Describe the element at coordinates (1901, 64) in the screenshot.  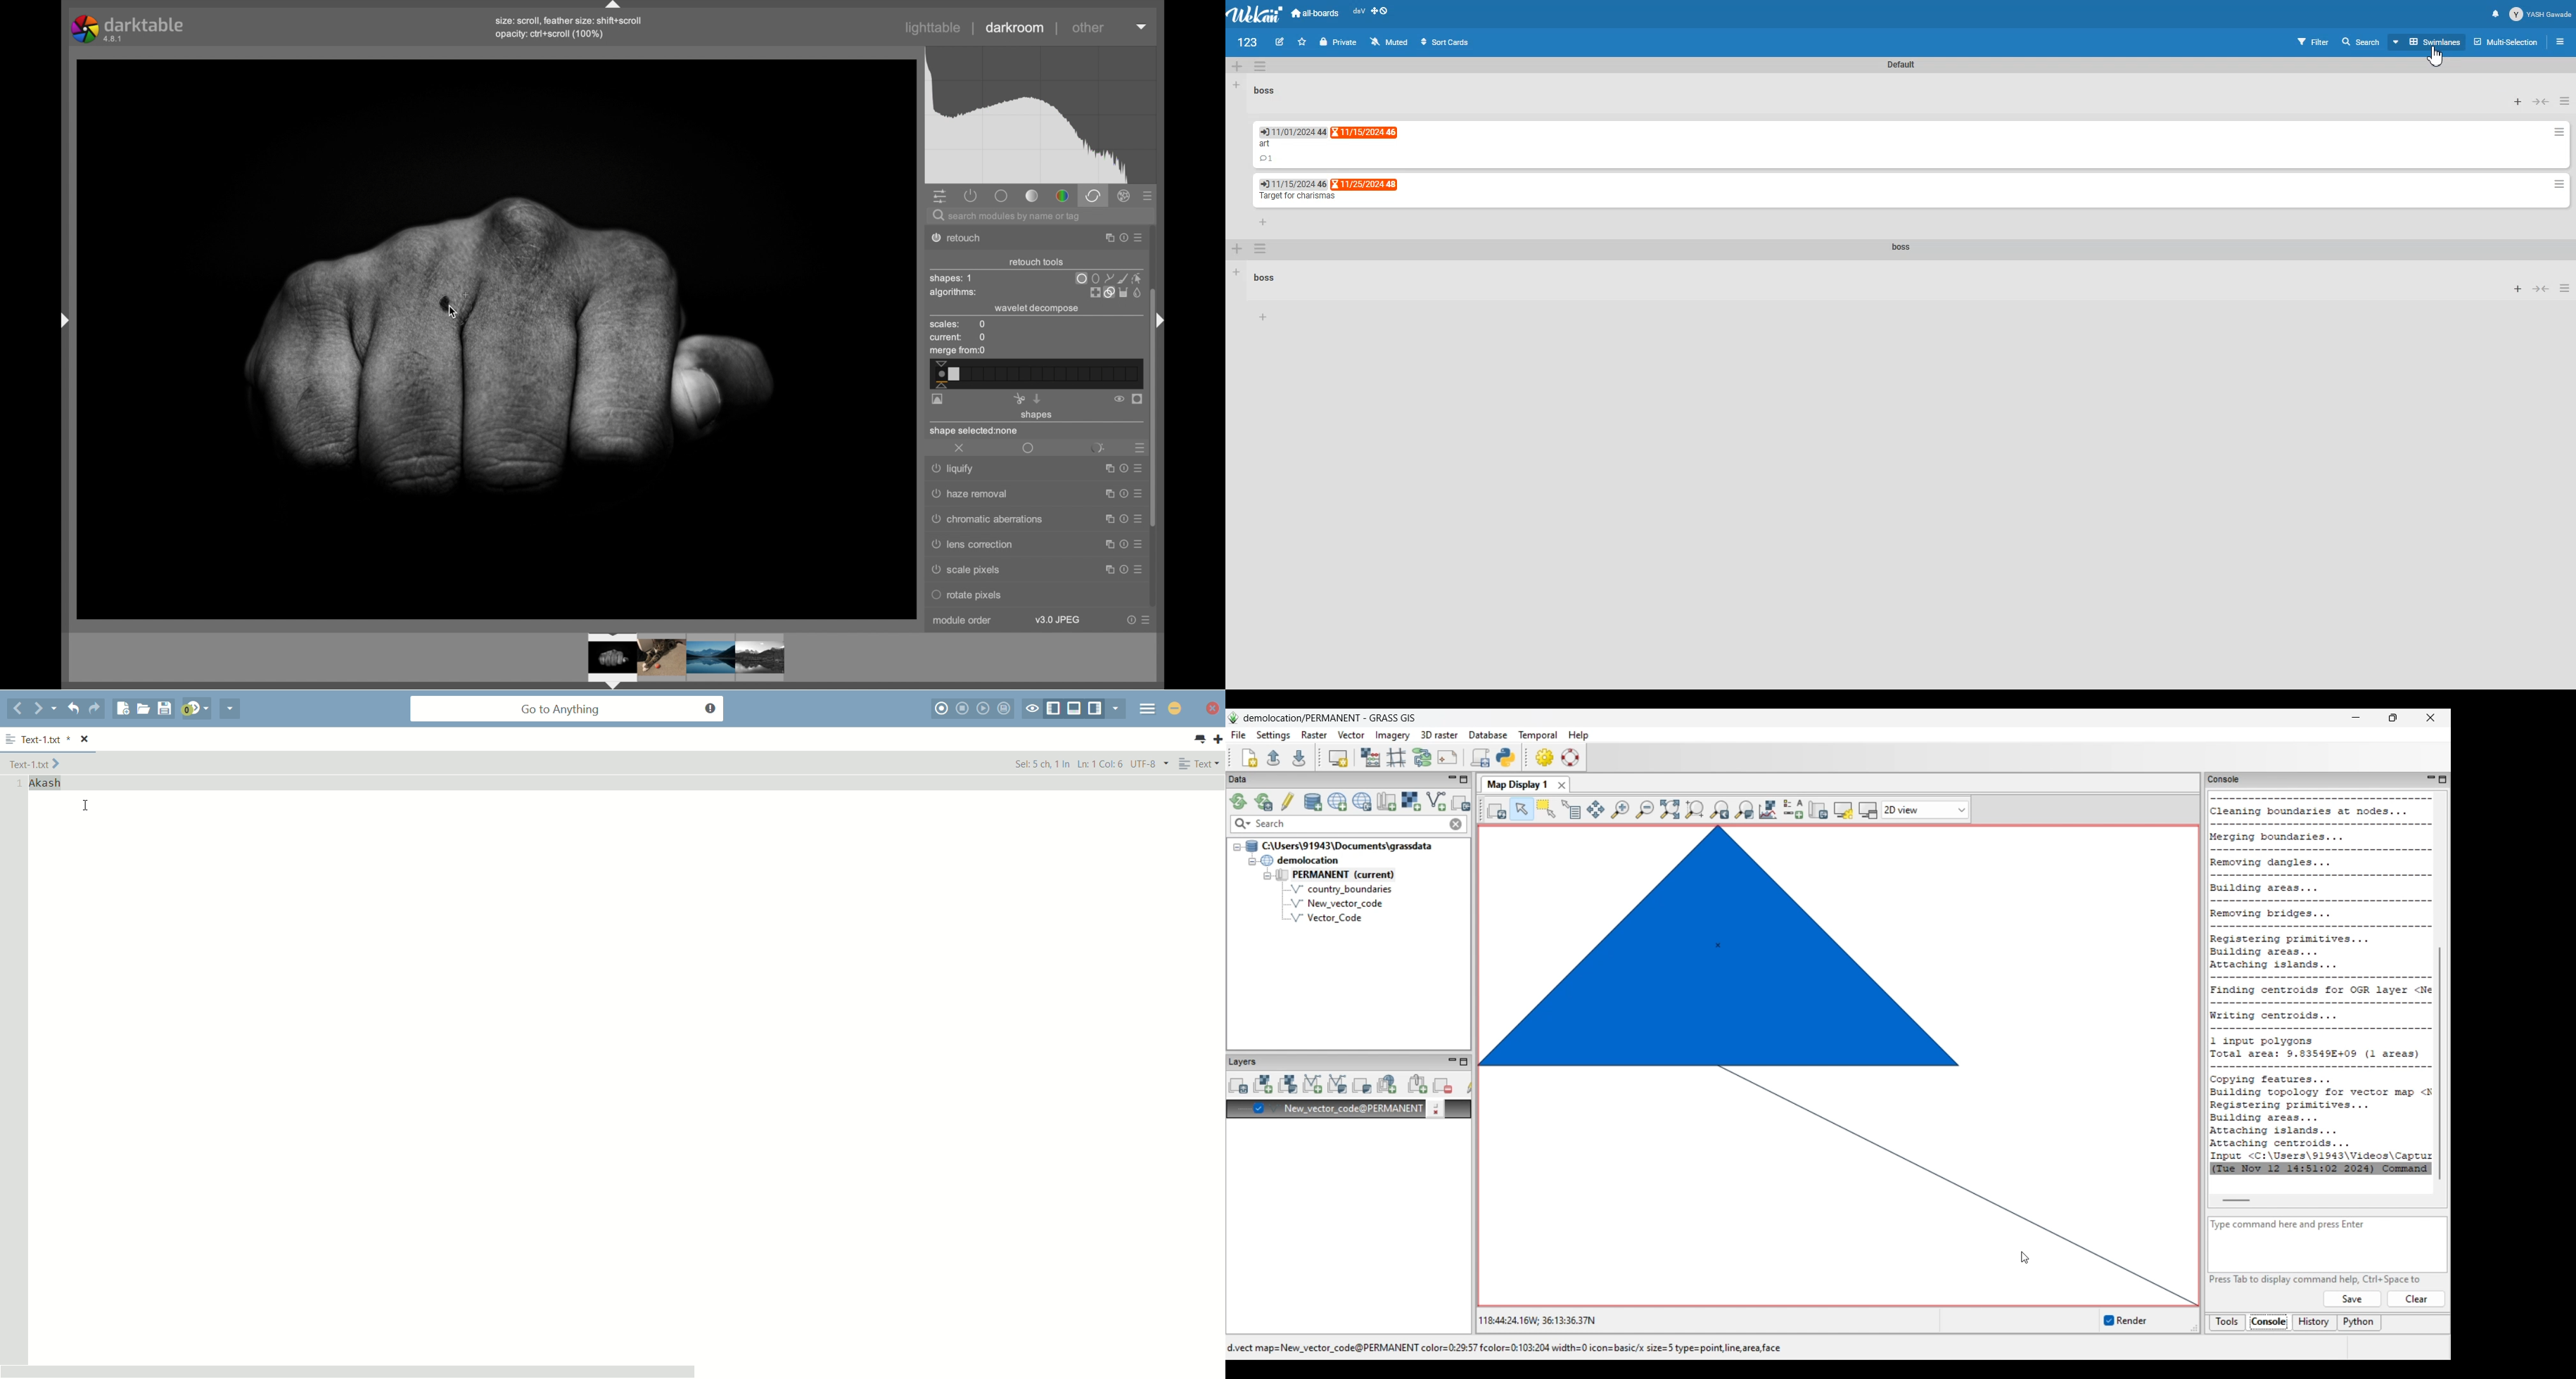
I see `Text` at that location.